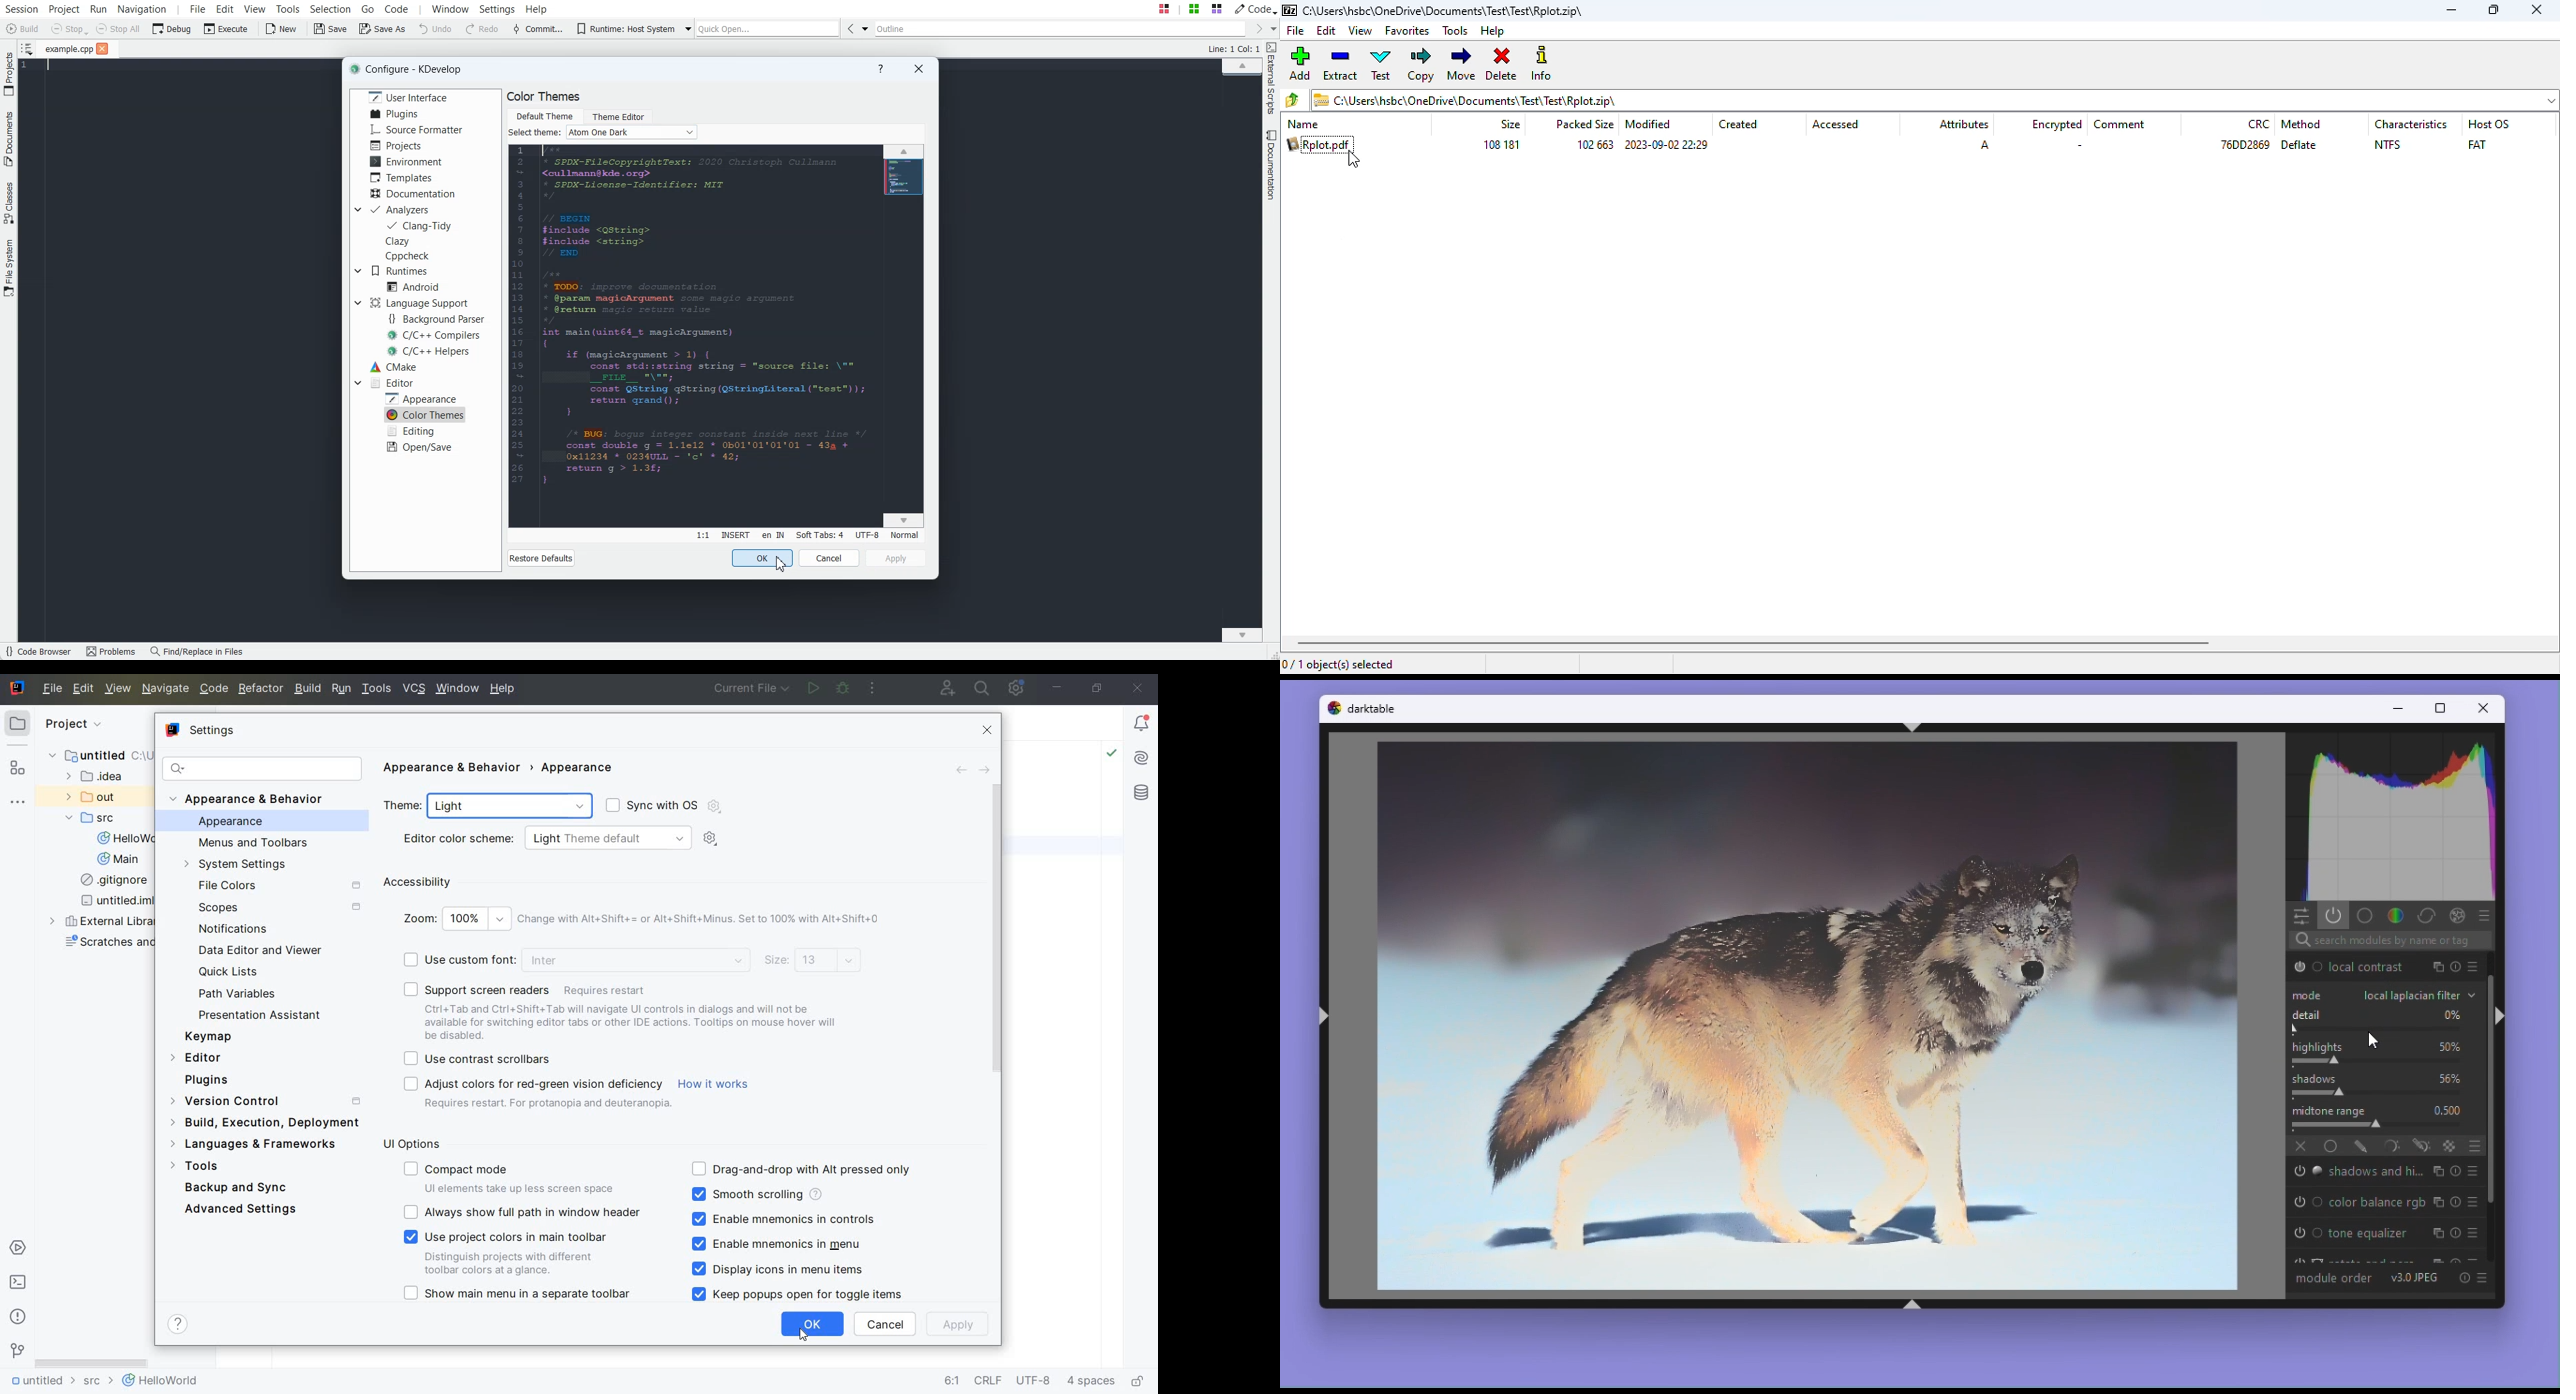 The image size is (2576, 1400). I want to click on Drop down box, so click(687, 29).